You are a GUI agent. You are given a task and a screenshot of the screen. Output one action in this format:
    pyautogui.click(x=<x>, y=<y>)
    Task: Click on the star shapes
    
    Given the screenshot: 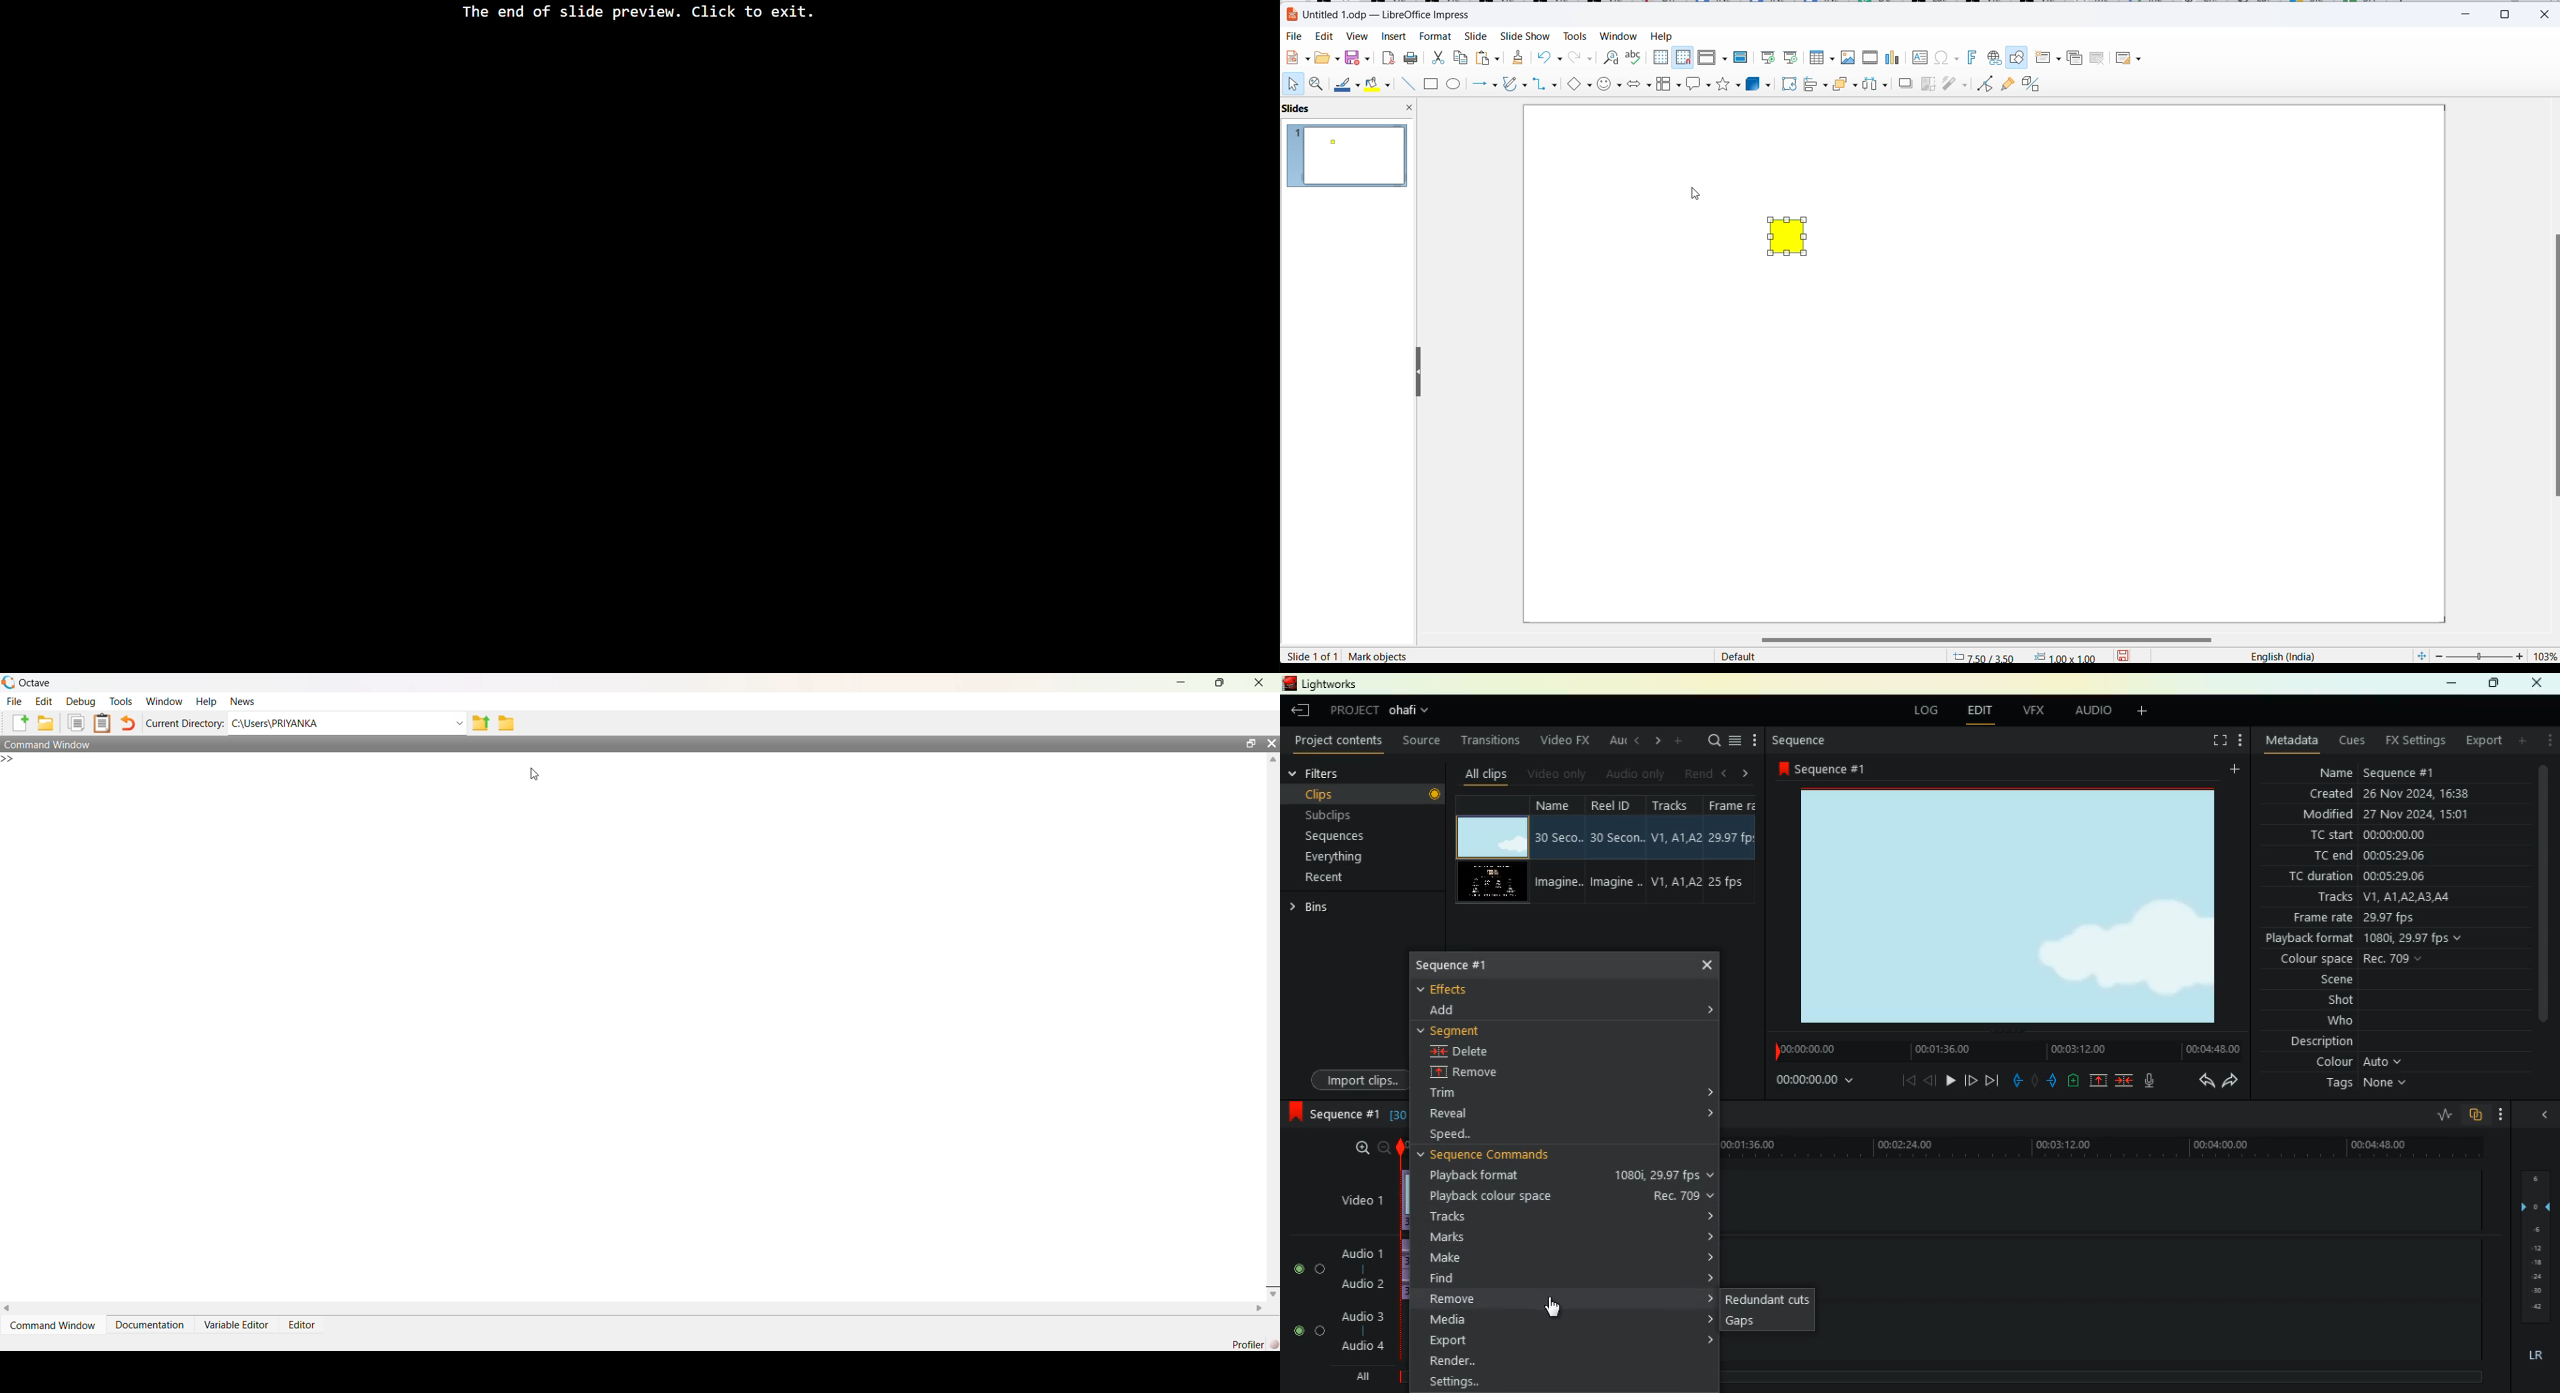 What is the action you would take?
    pyautogui.click(x=1729, y=84)
    